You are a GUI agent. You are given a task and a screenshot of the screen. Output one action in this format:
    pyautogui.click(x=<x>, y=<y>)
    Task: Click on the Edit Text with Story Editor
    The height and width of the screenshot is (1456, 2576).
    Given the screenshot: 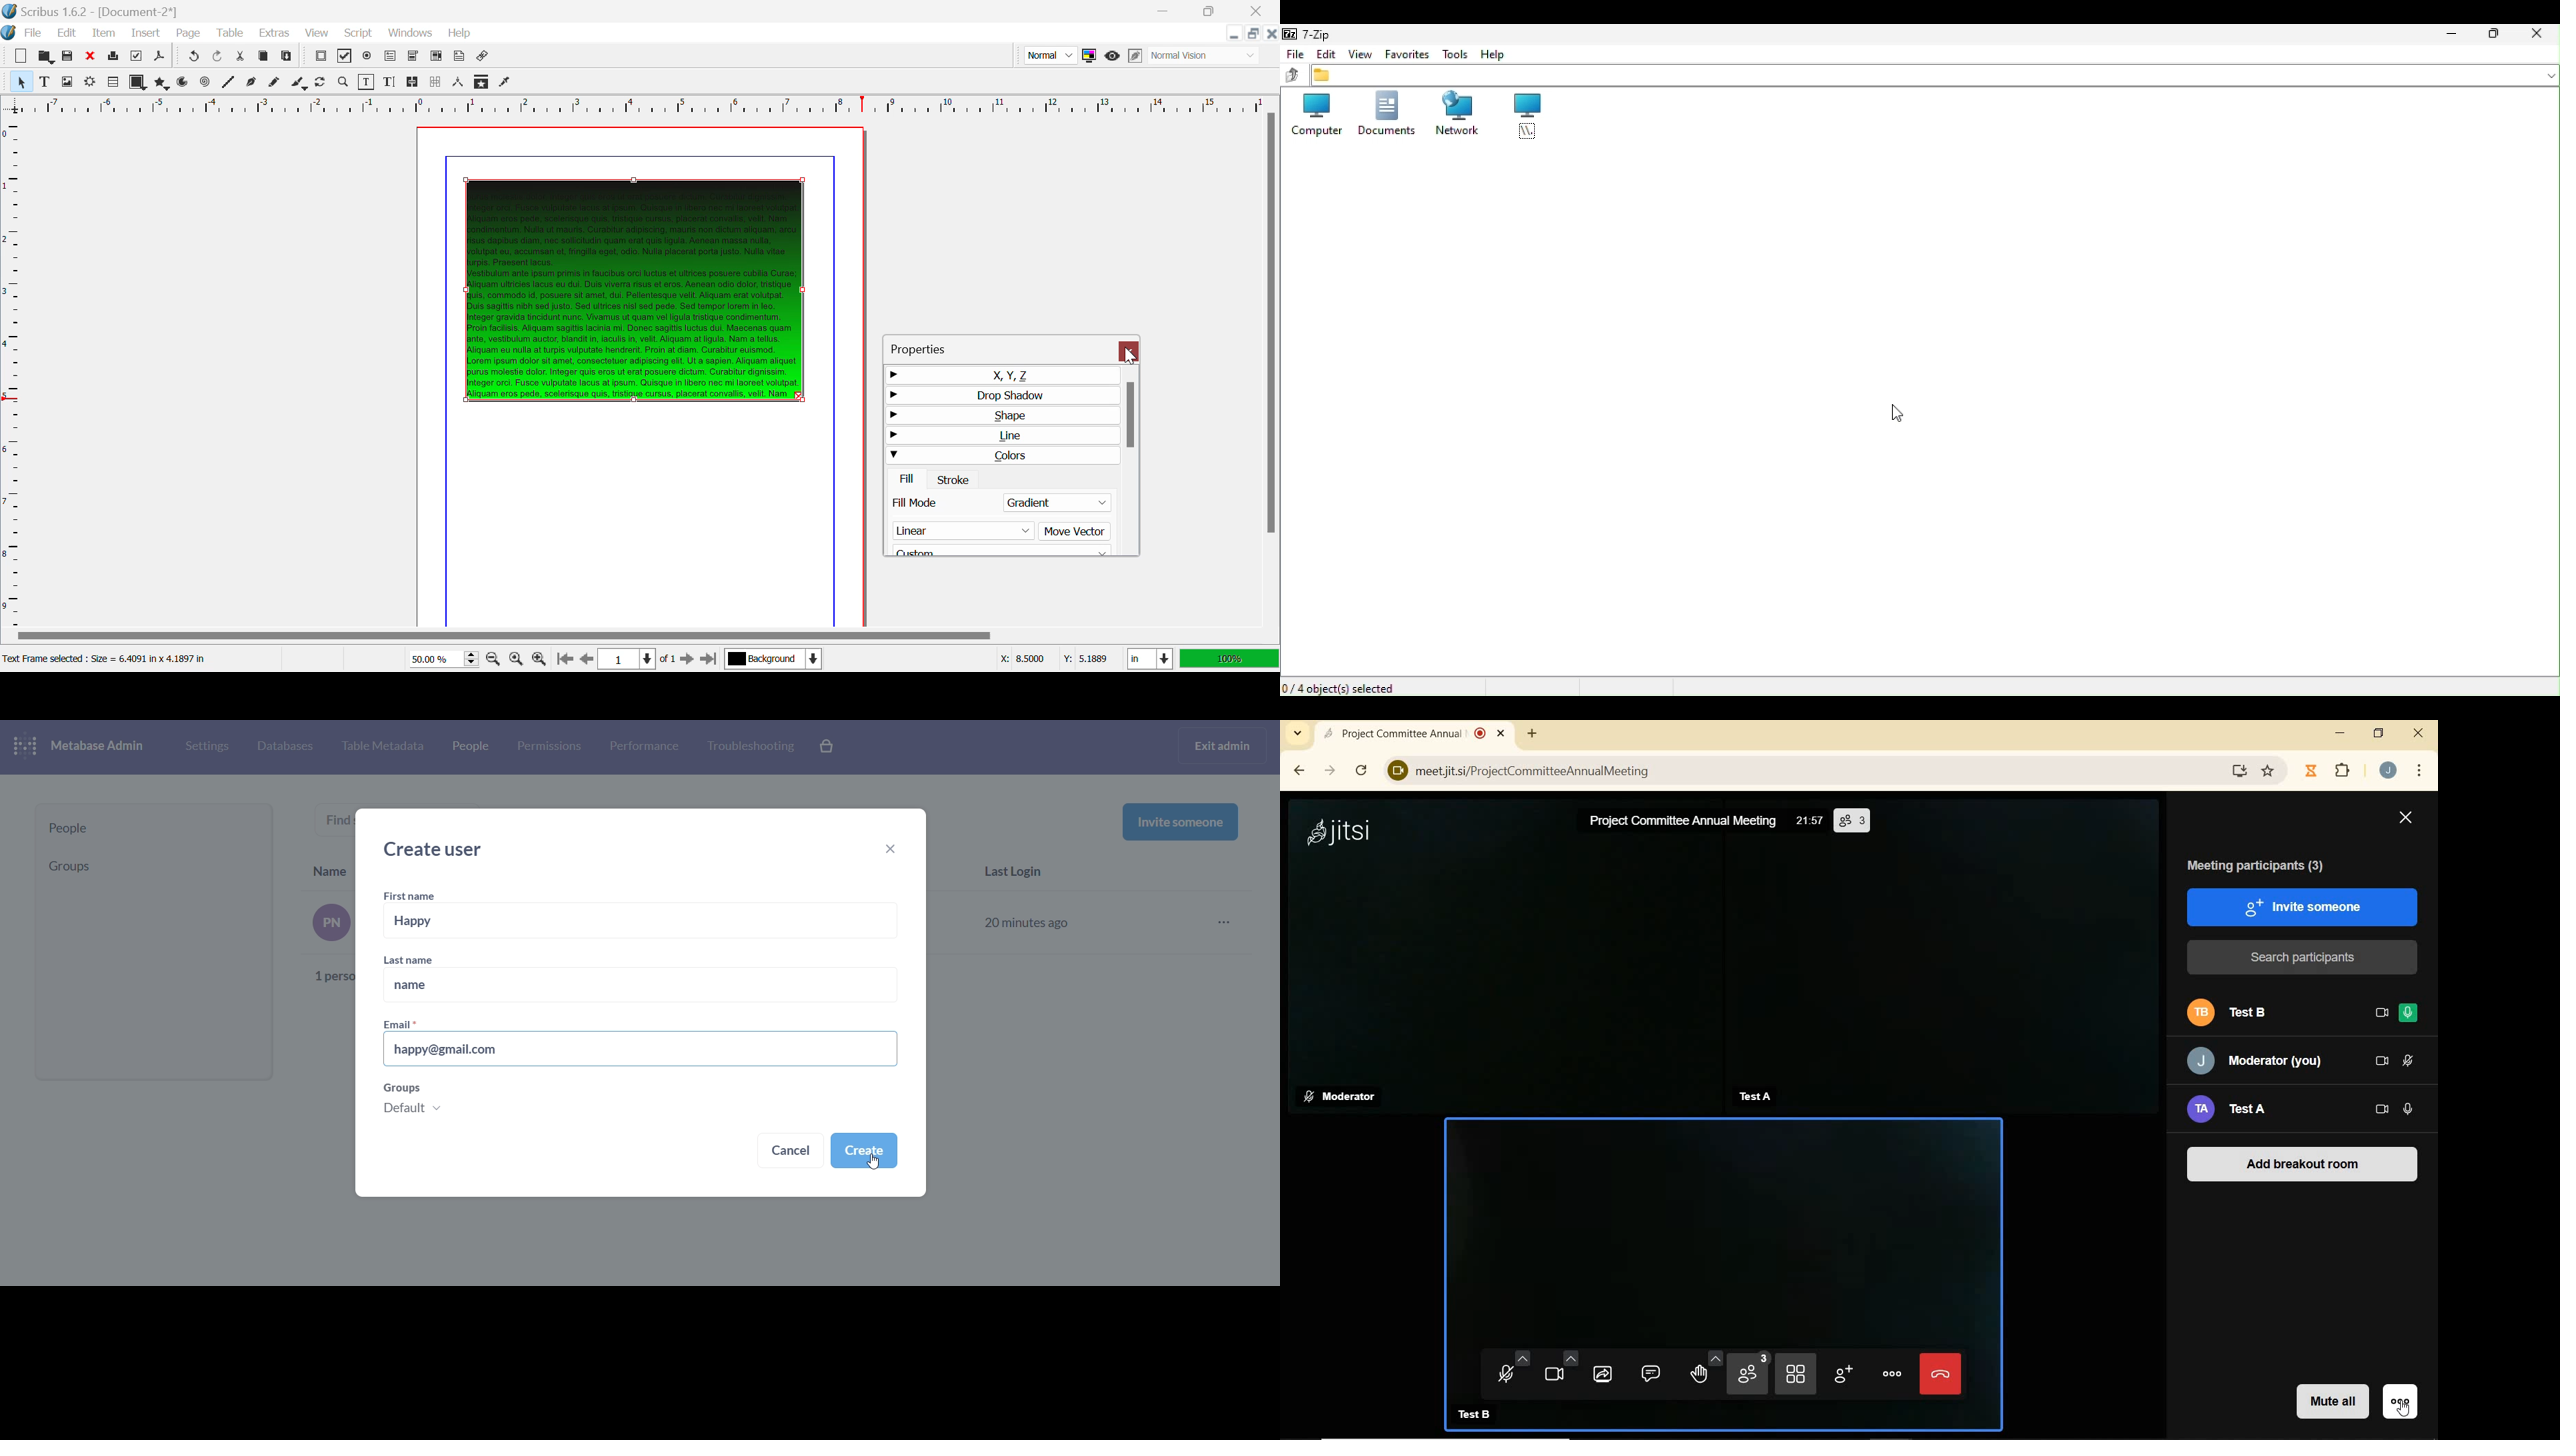 What is the action you would take?
    pyautogui.click(x=389, y=82)
    